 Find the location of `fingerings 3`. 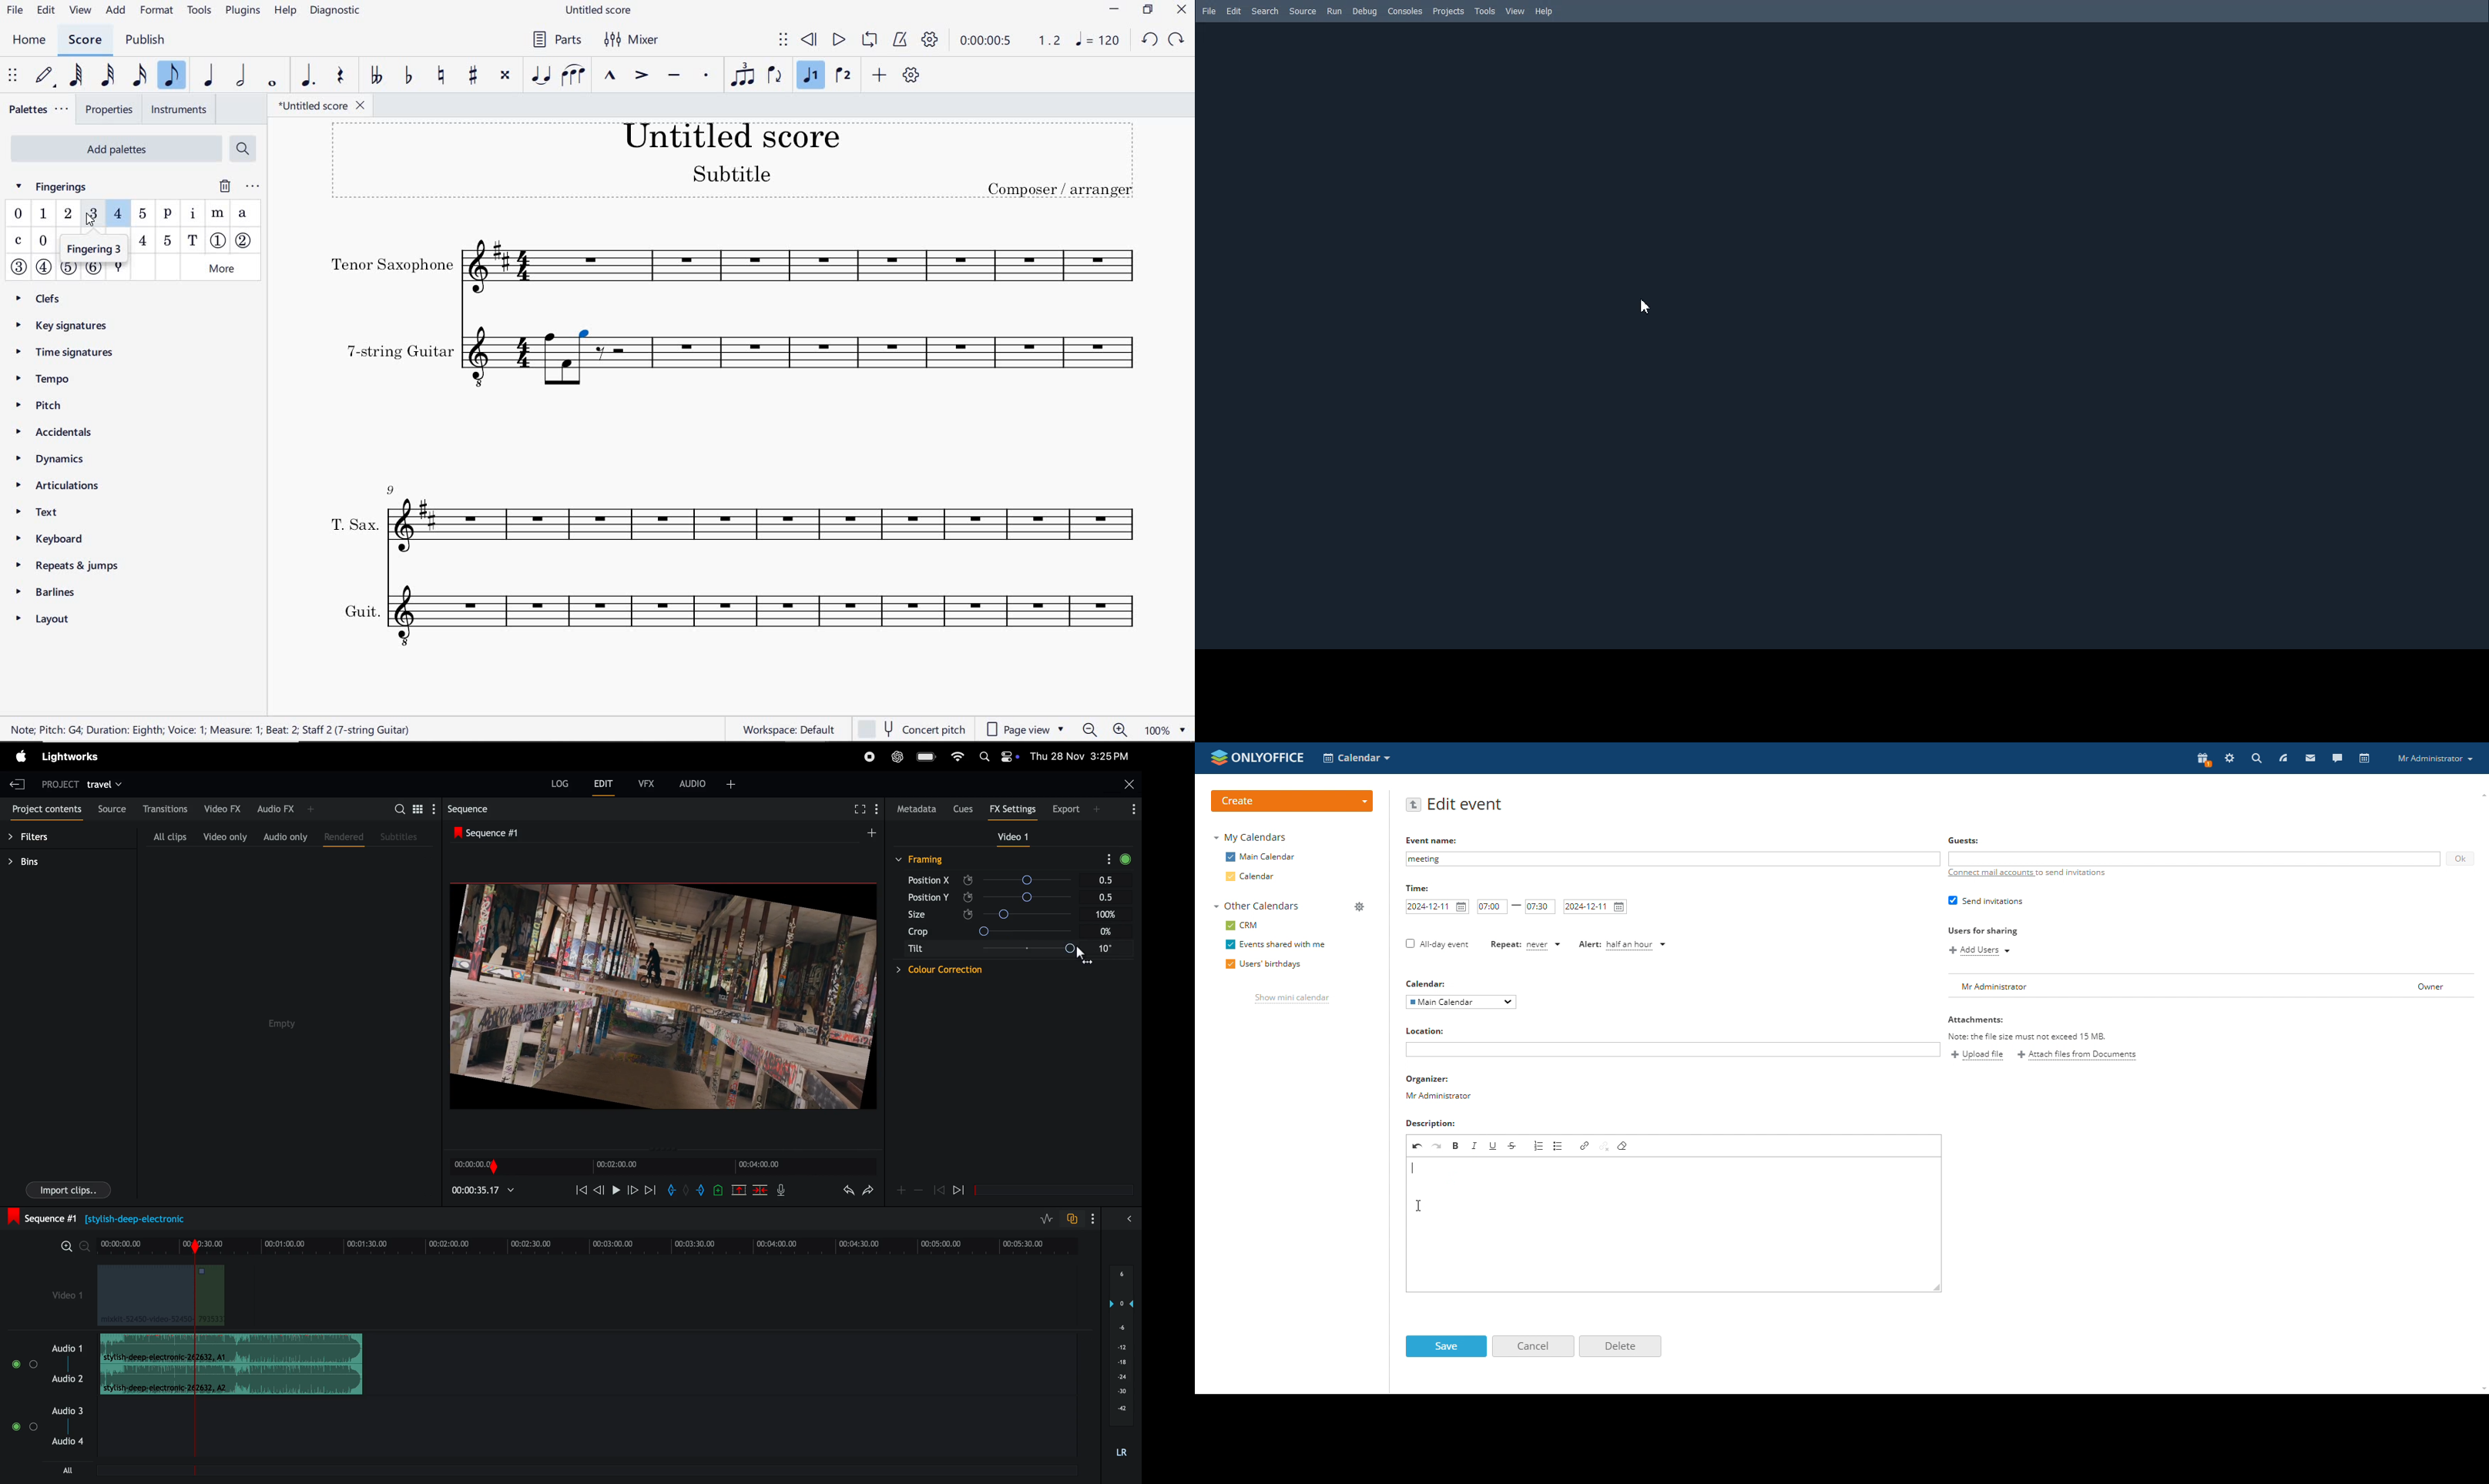

fingerings 3 is located at coordinates (93, 214).